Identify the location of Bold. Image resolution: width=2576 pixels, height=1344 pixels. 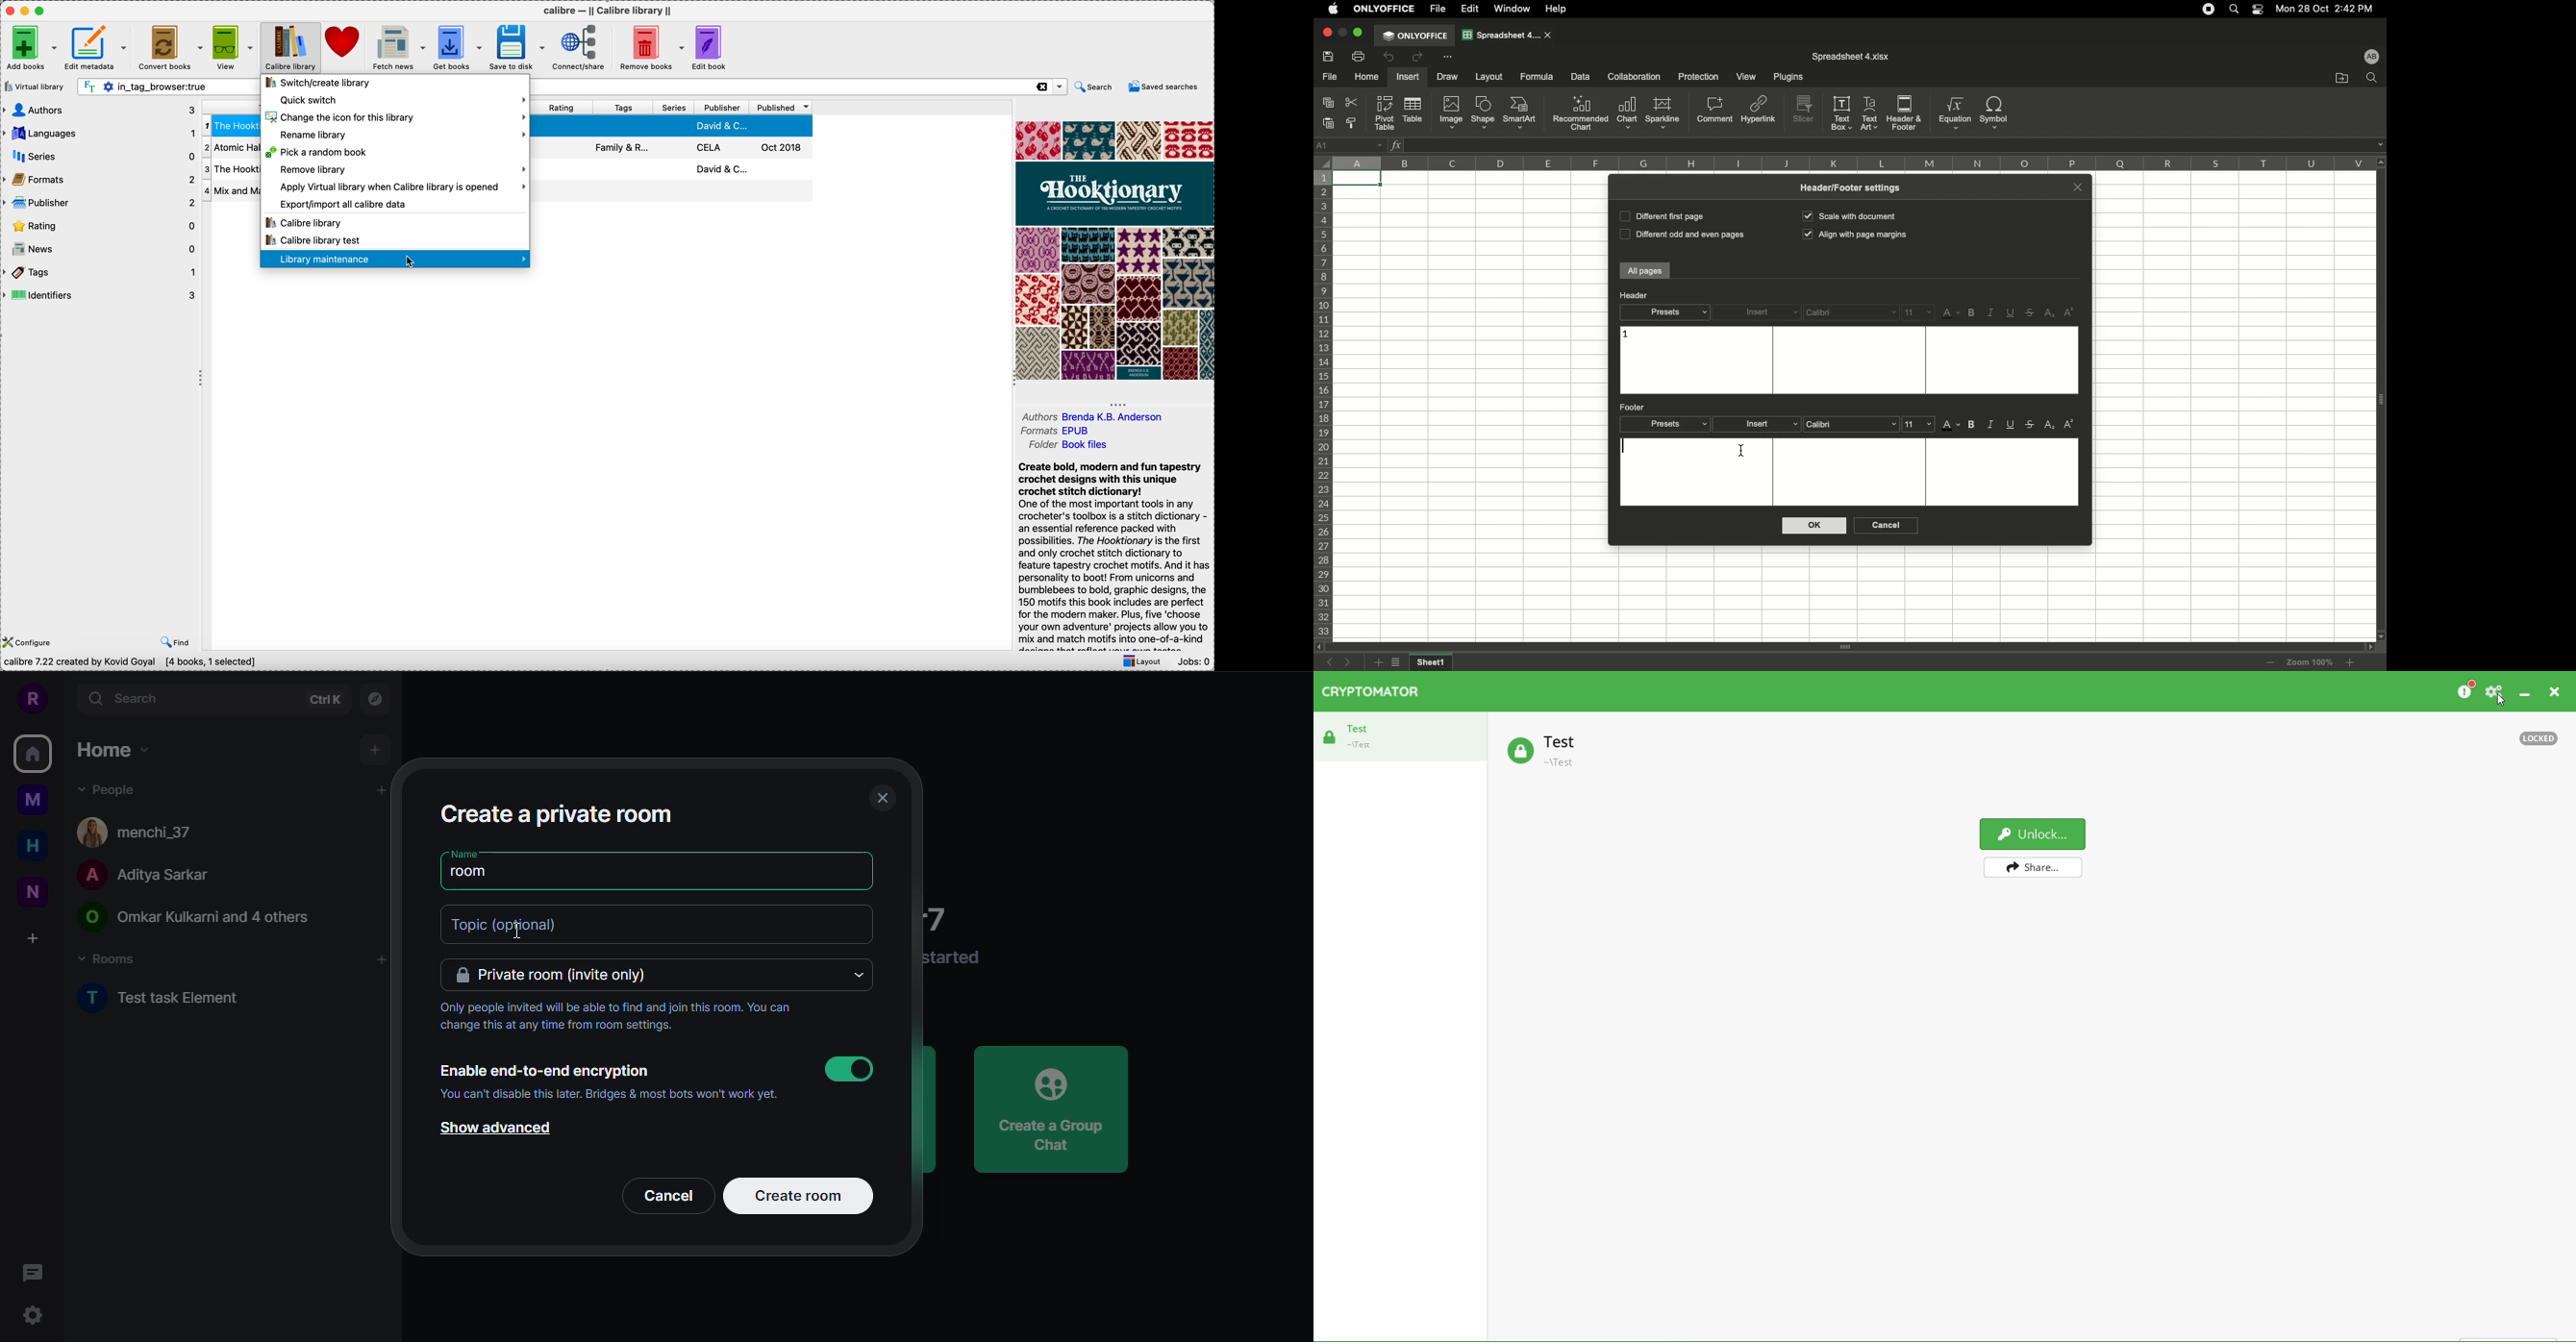
(1973, 425).